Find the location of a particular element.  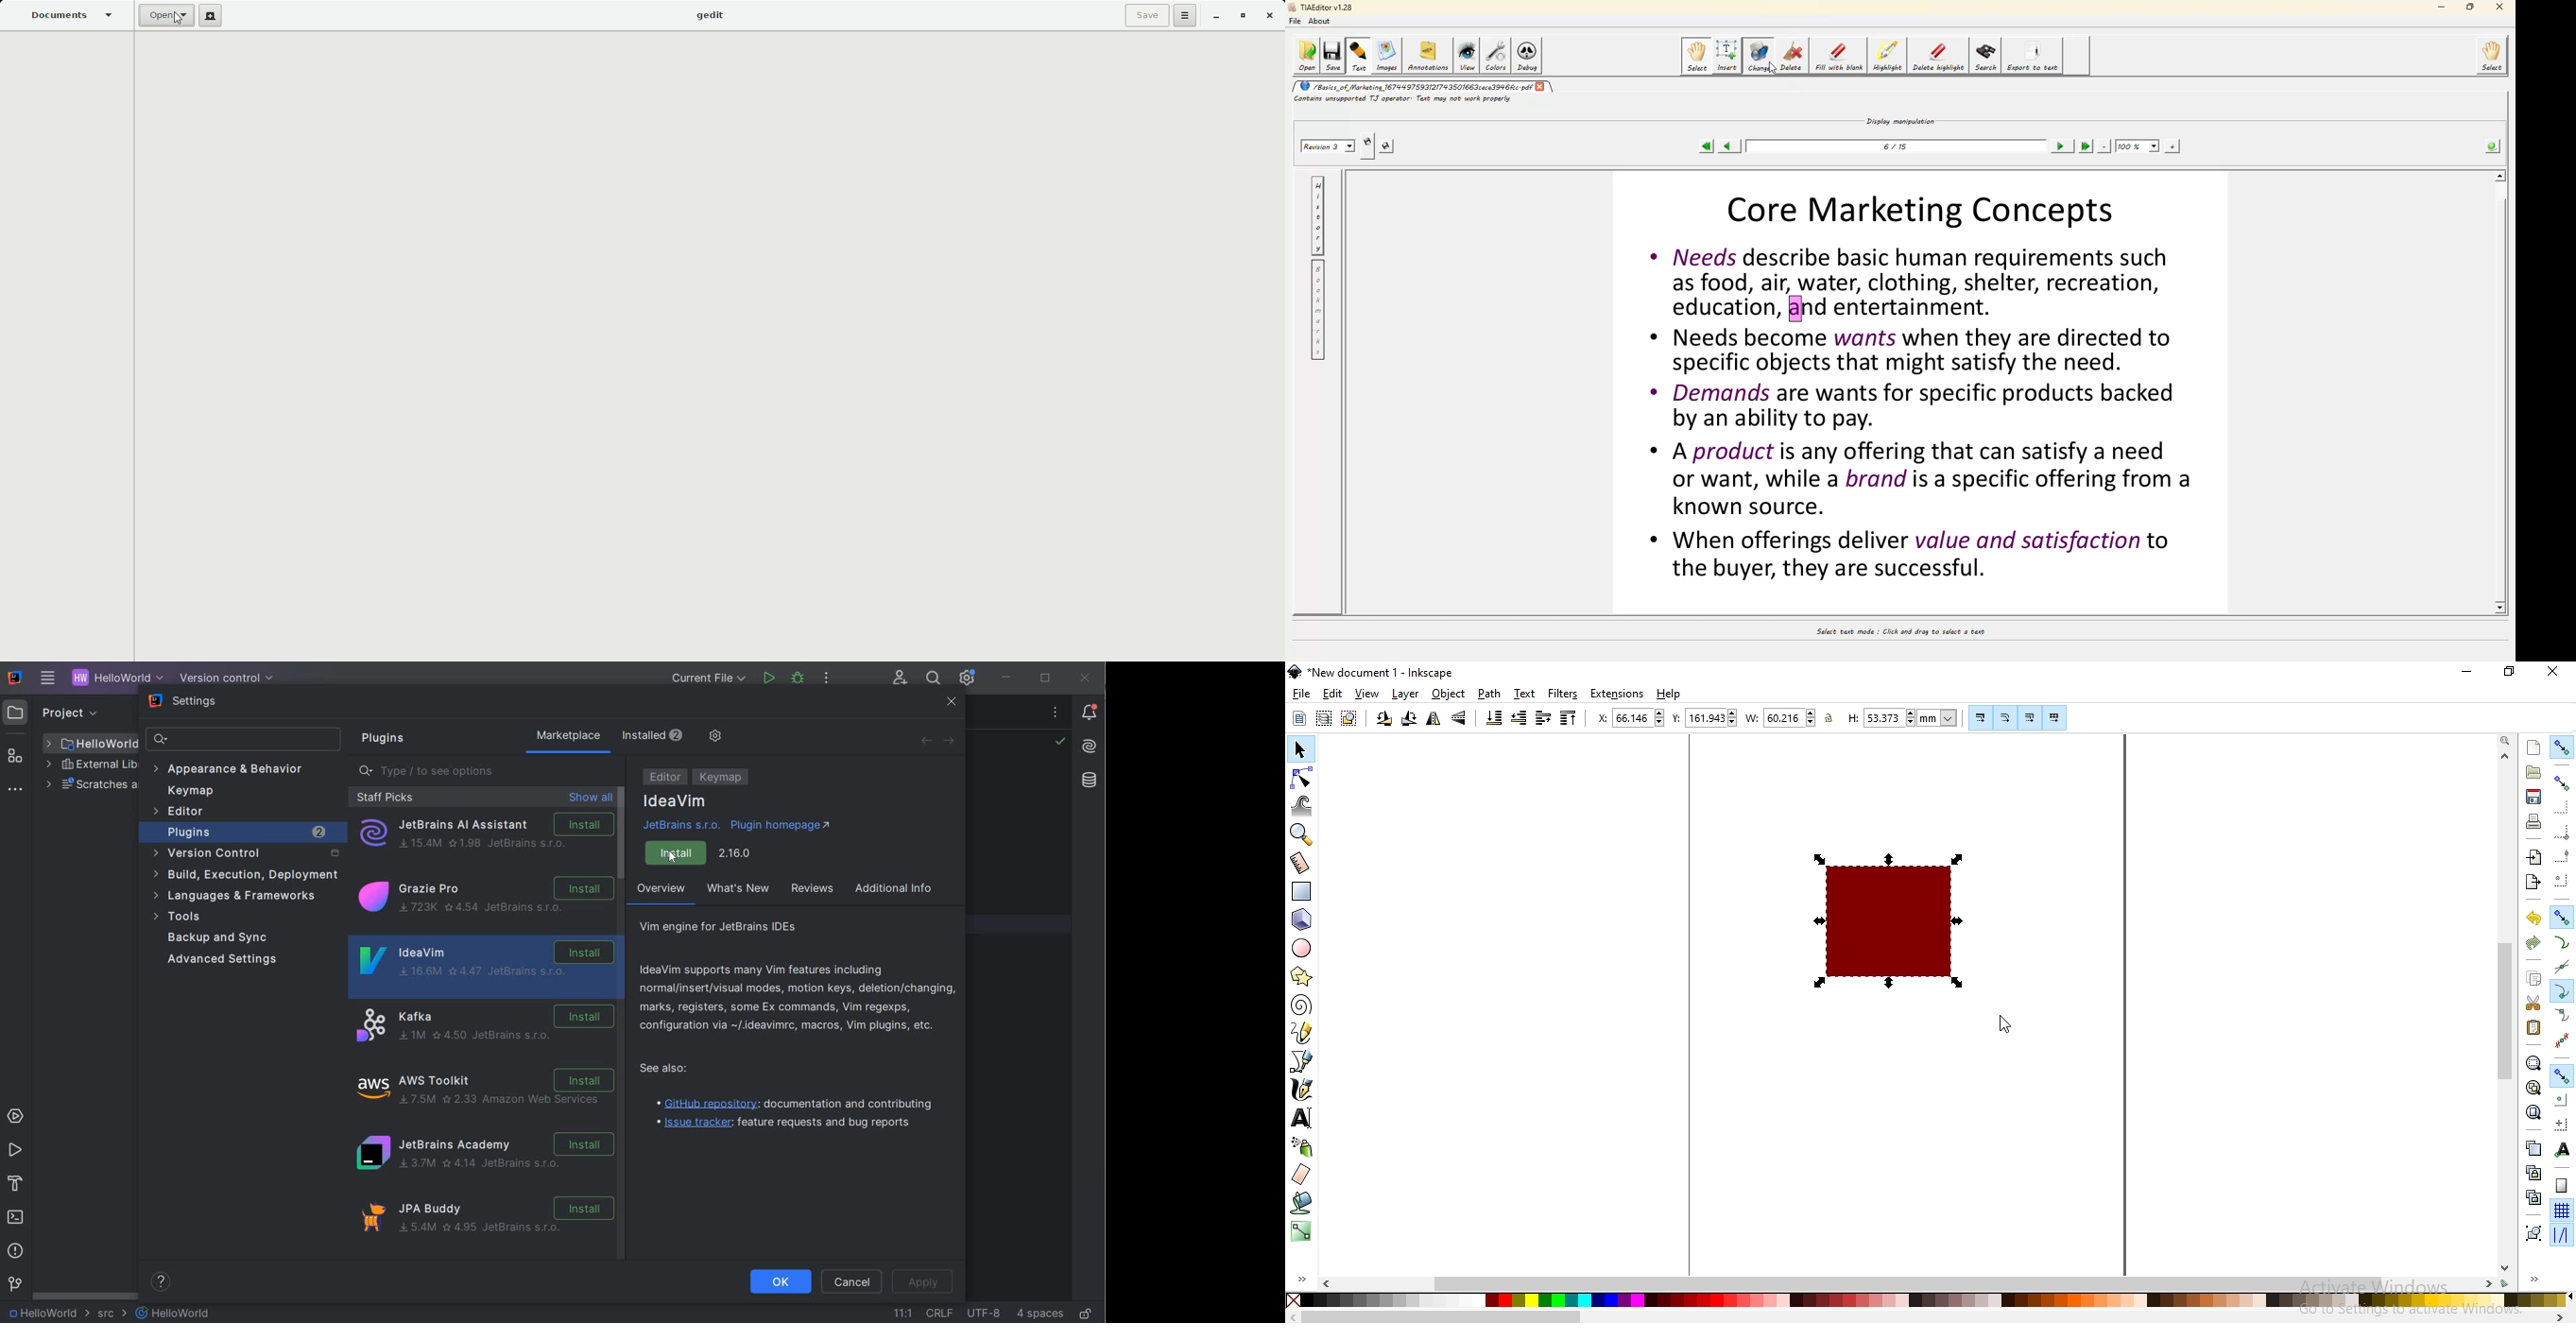

raise selection to top is located at coordinates (1566, 719).